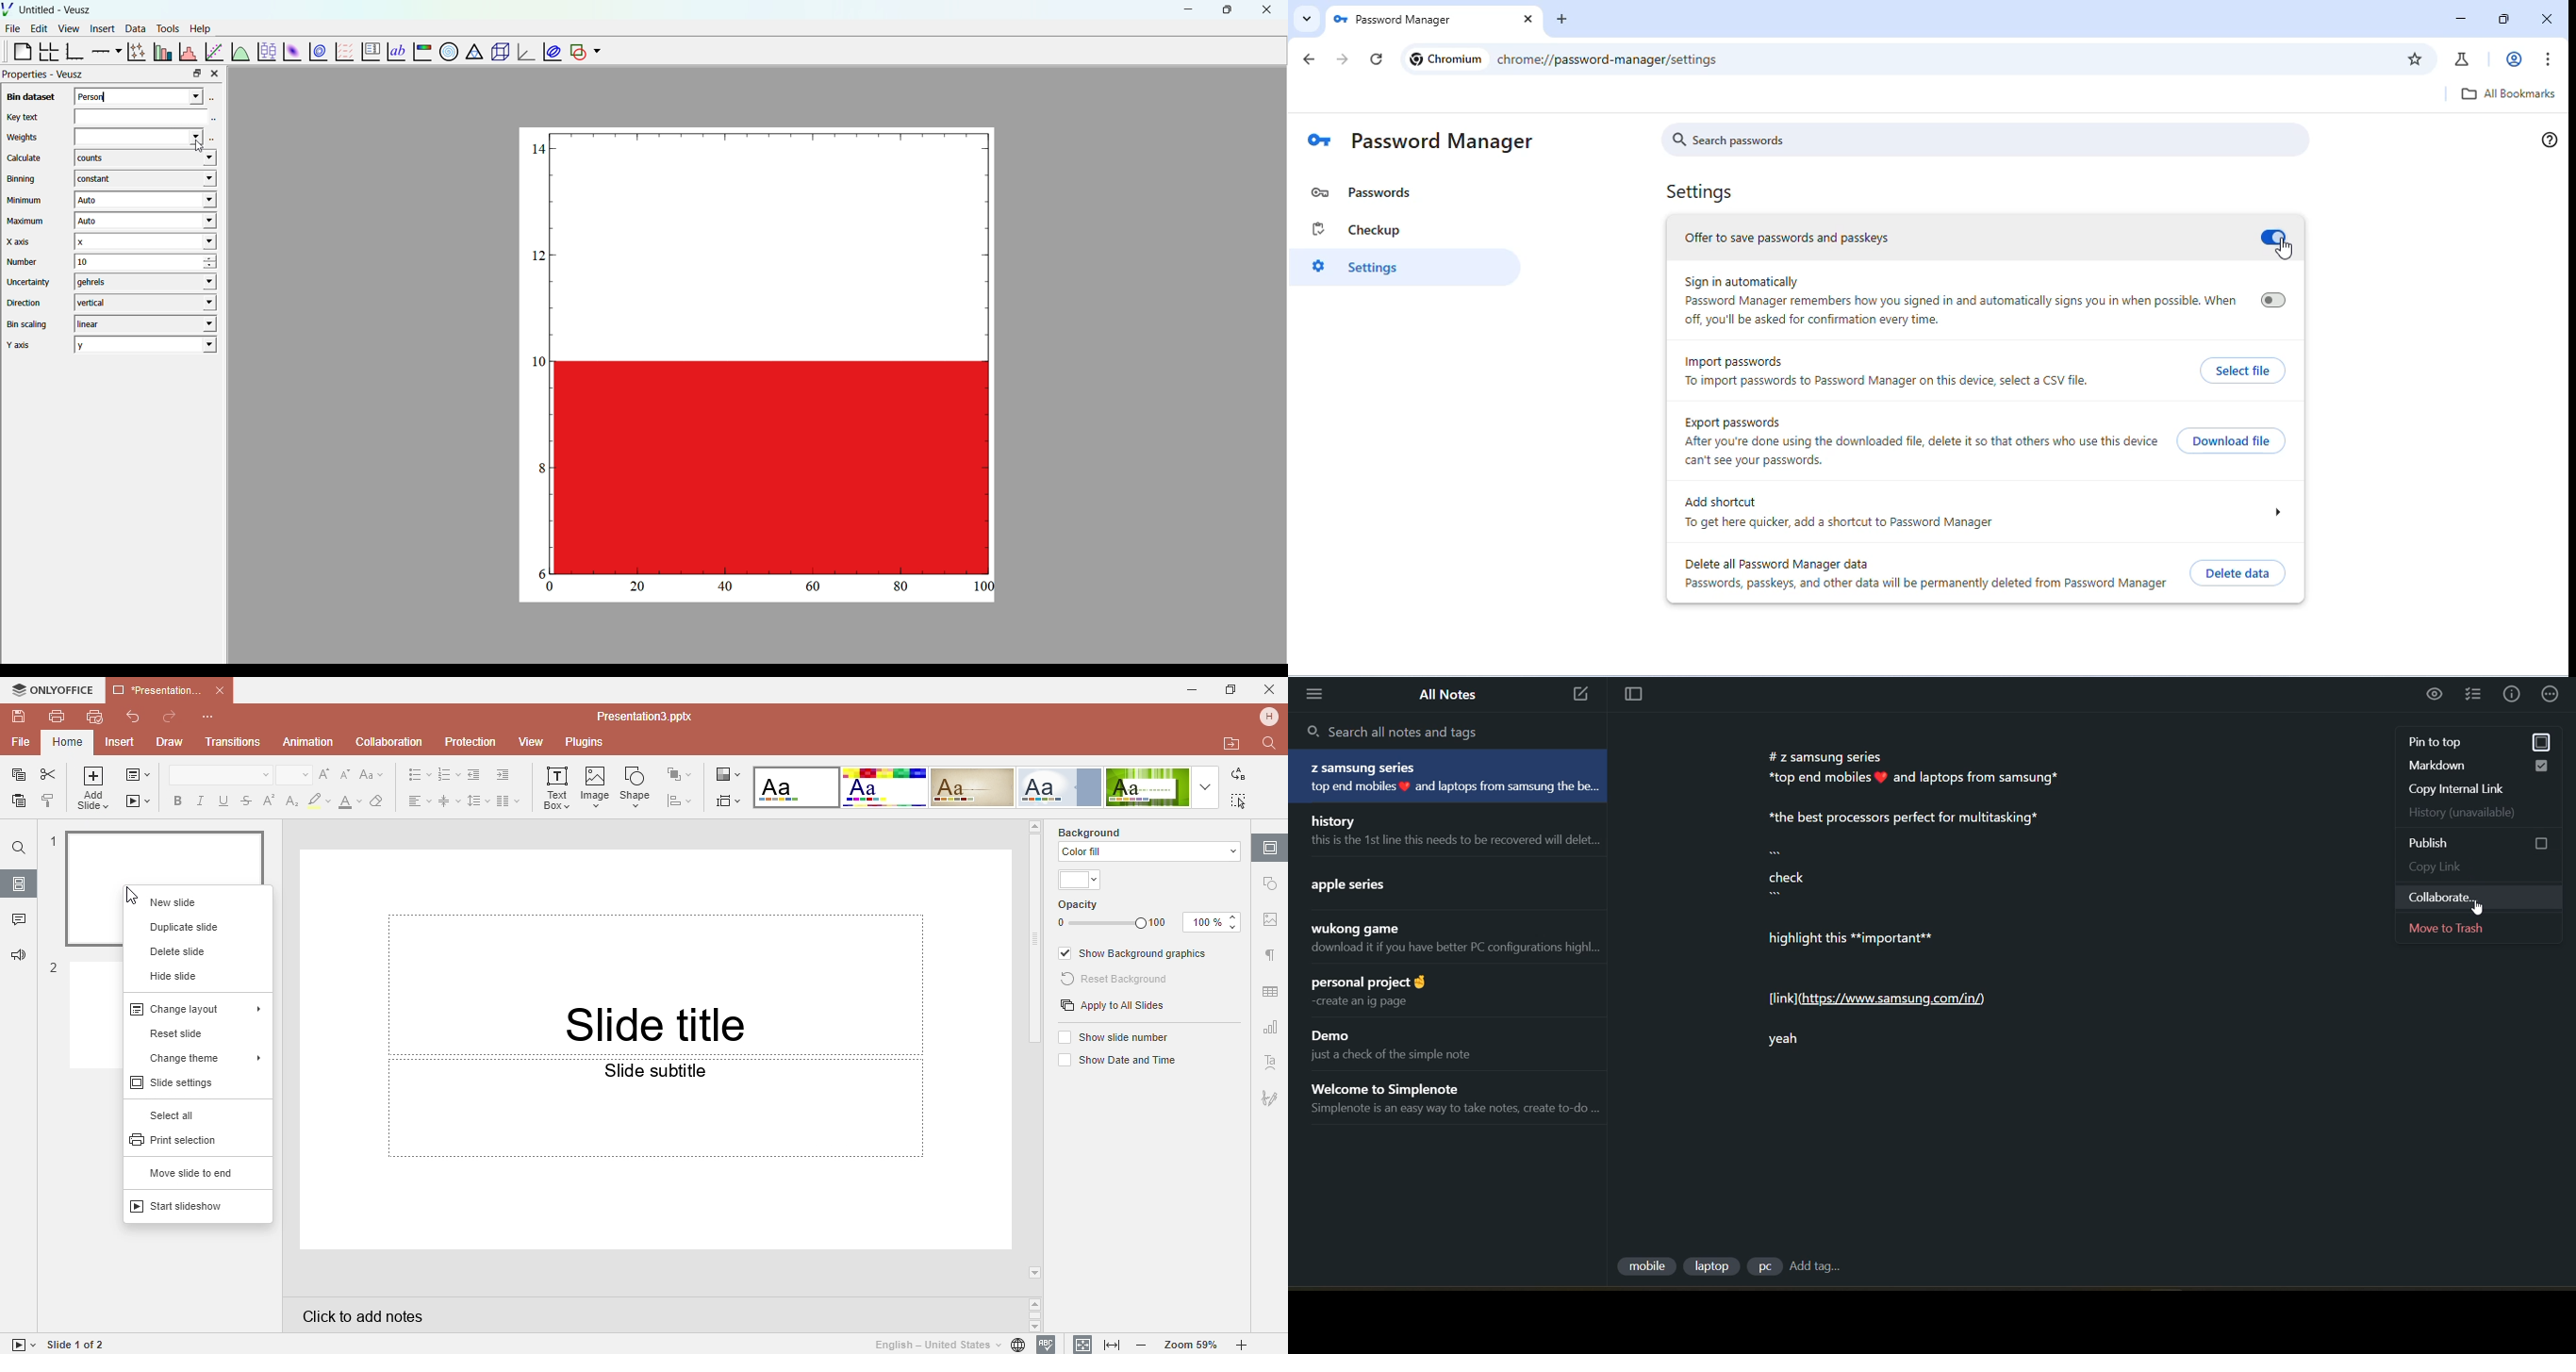  What do you see at coordinates (2477, 911) in the screenshot?
I see `cursor` at bounding box center [2477, 911].